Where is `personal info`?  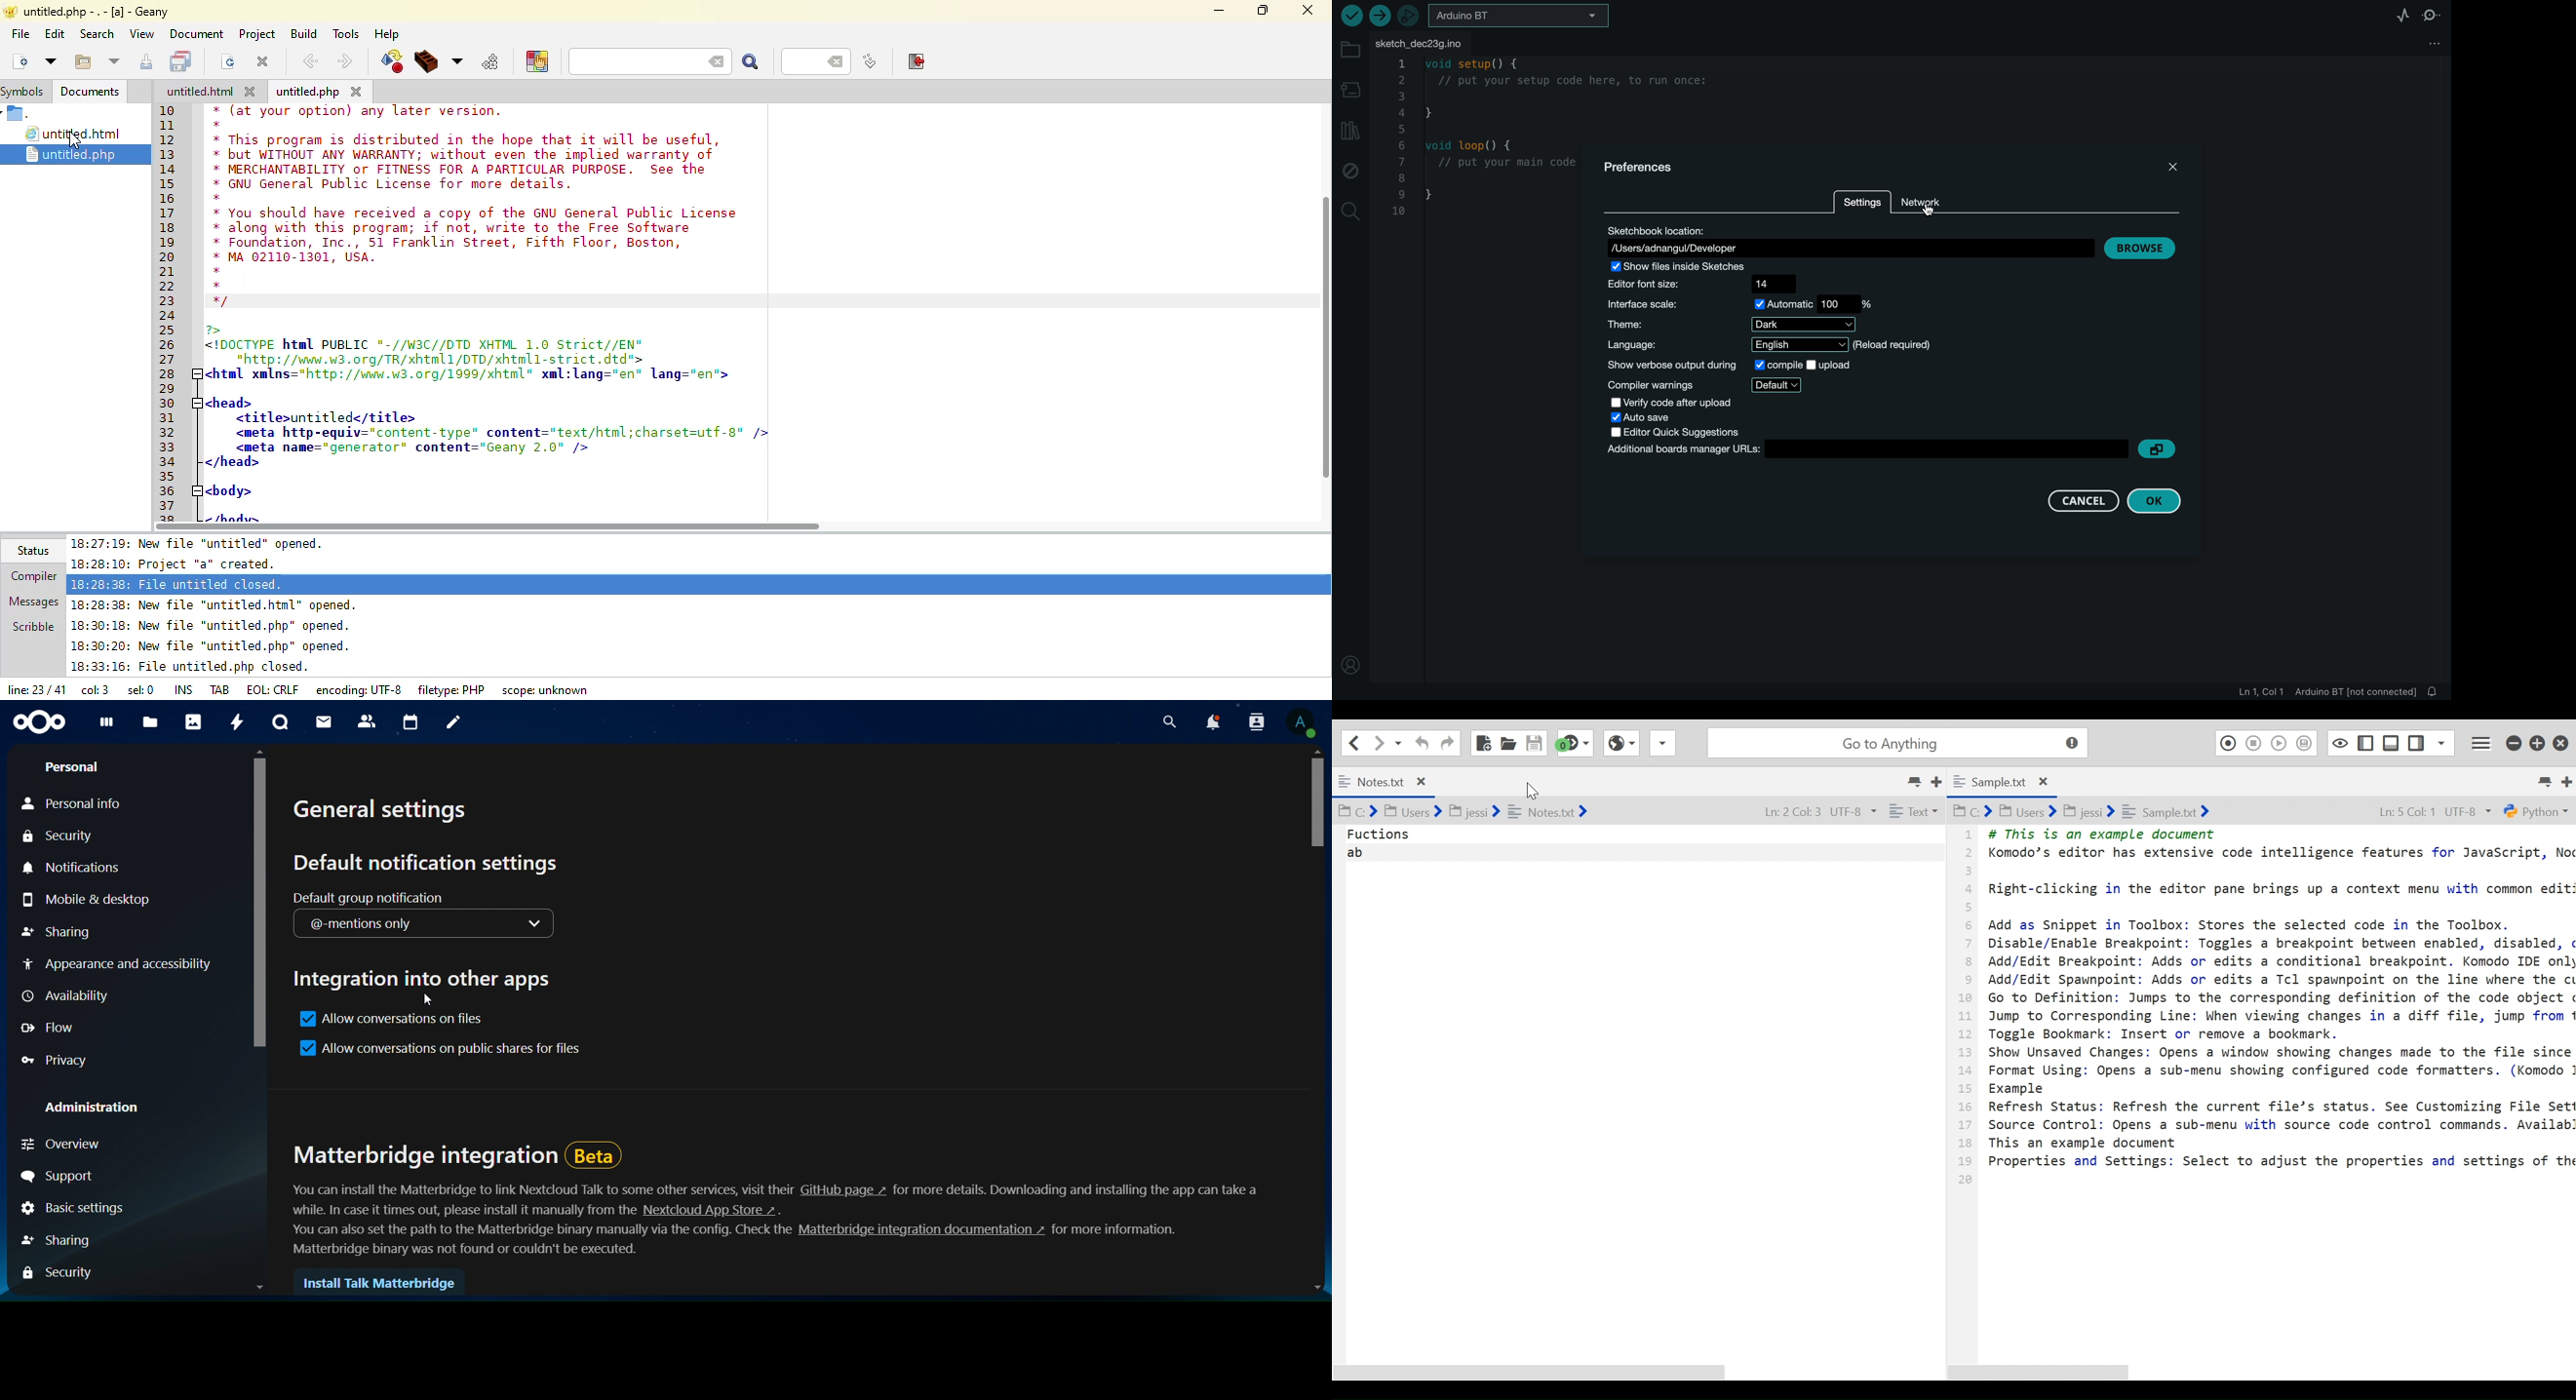 personal info is located at coordinates (76, 803).